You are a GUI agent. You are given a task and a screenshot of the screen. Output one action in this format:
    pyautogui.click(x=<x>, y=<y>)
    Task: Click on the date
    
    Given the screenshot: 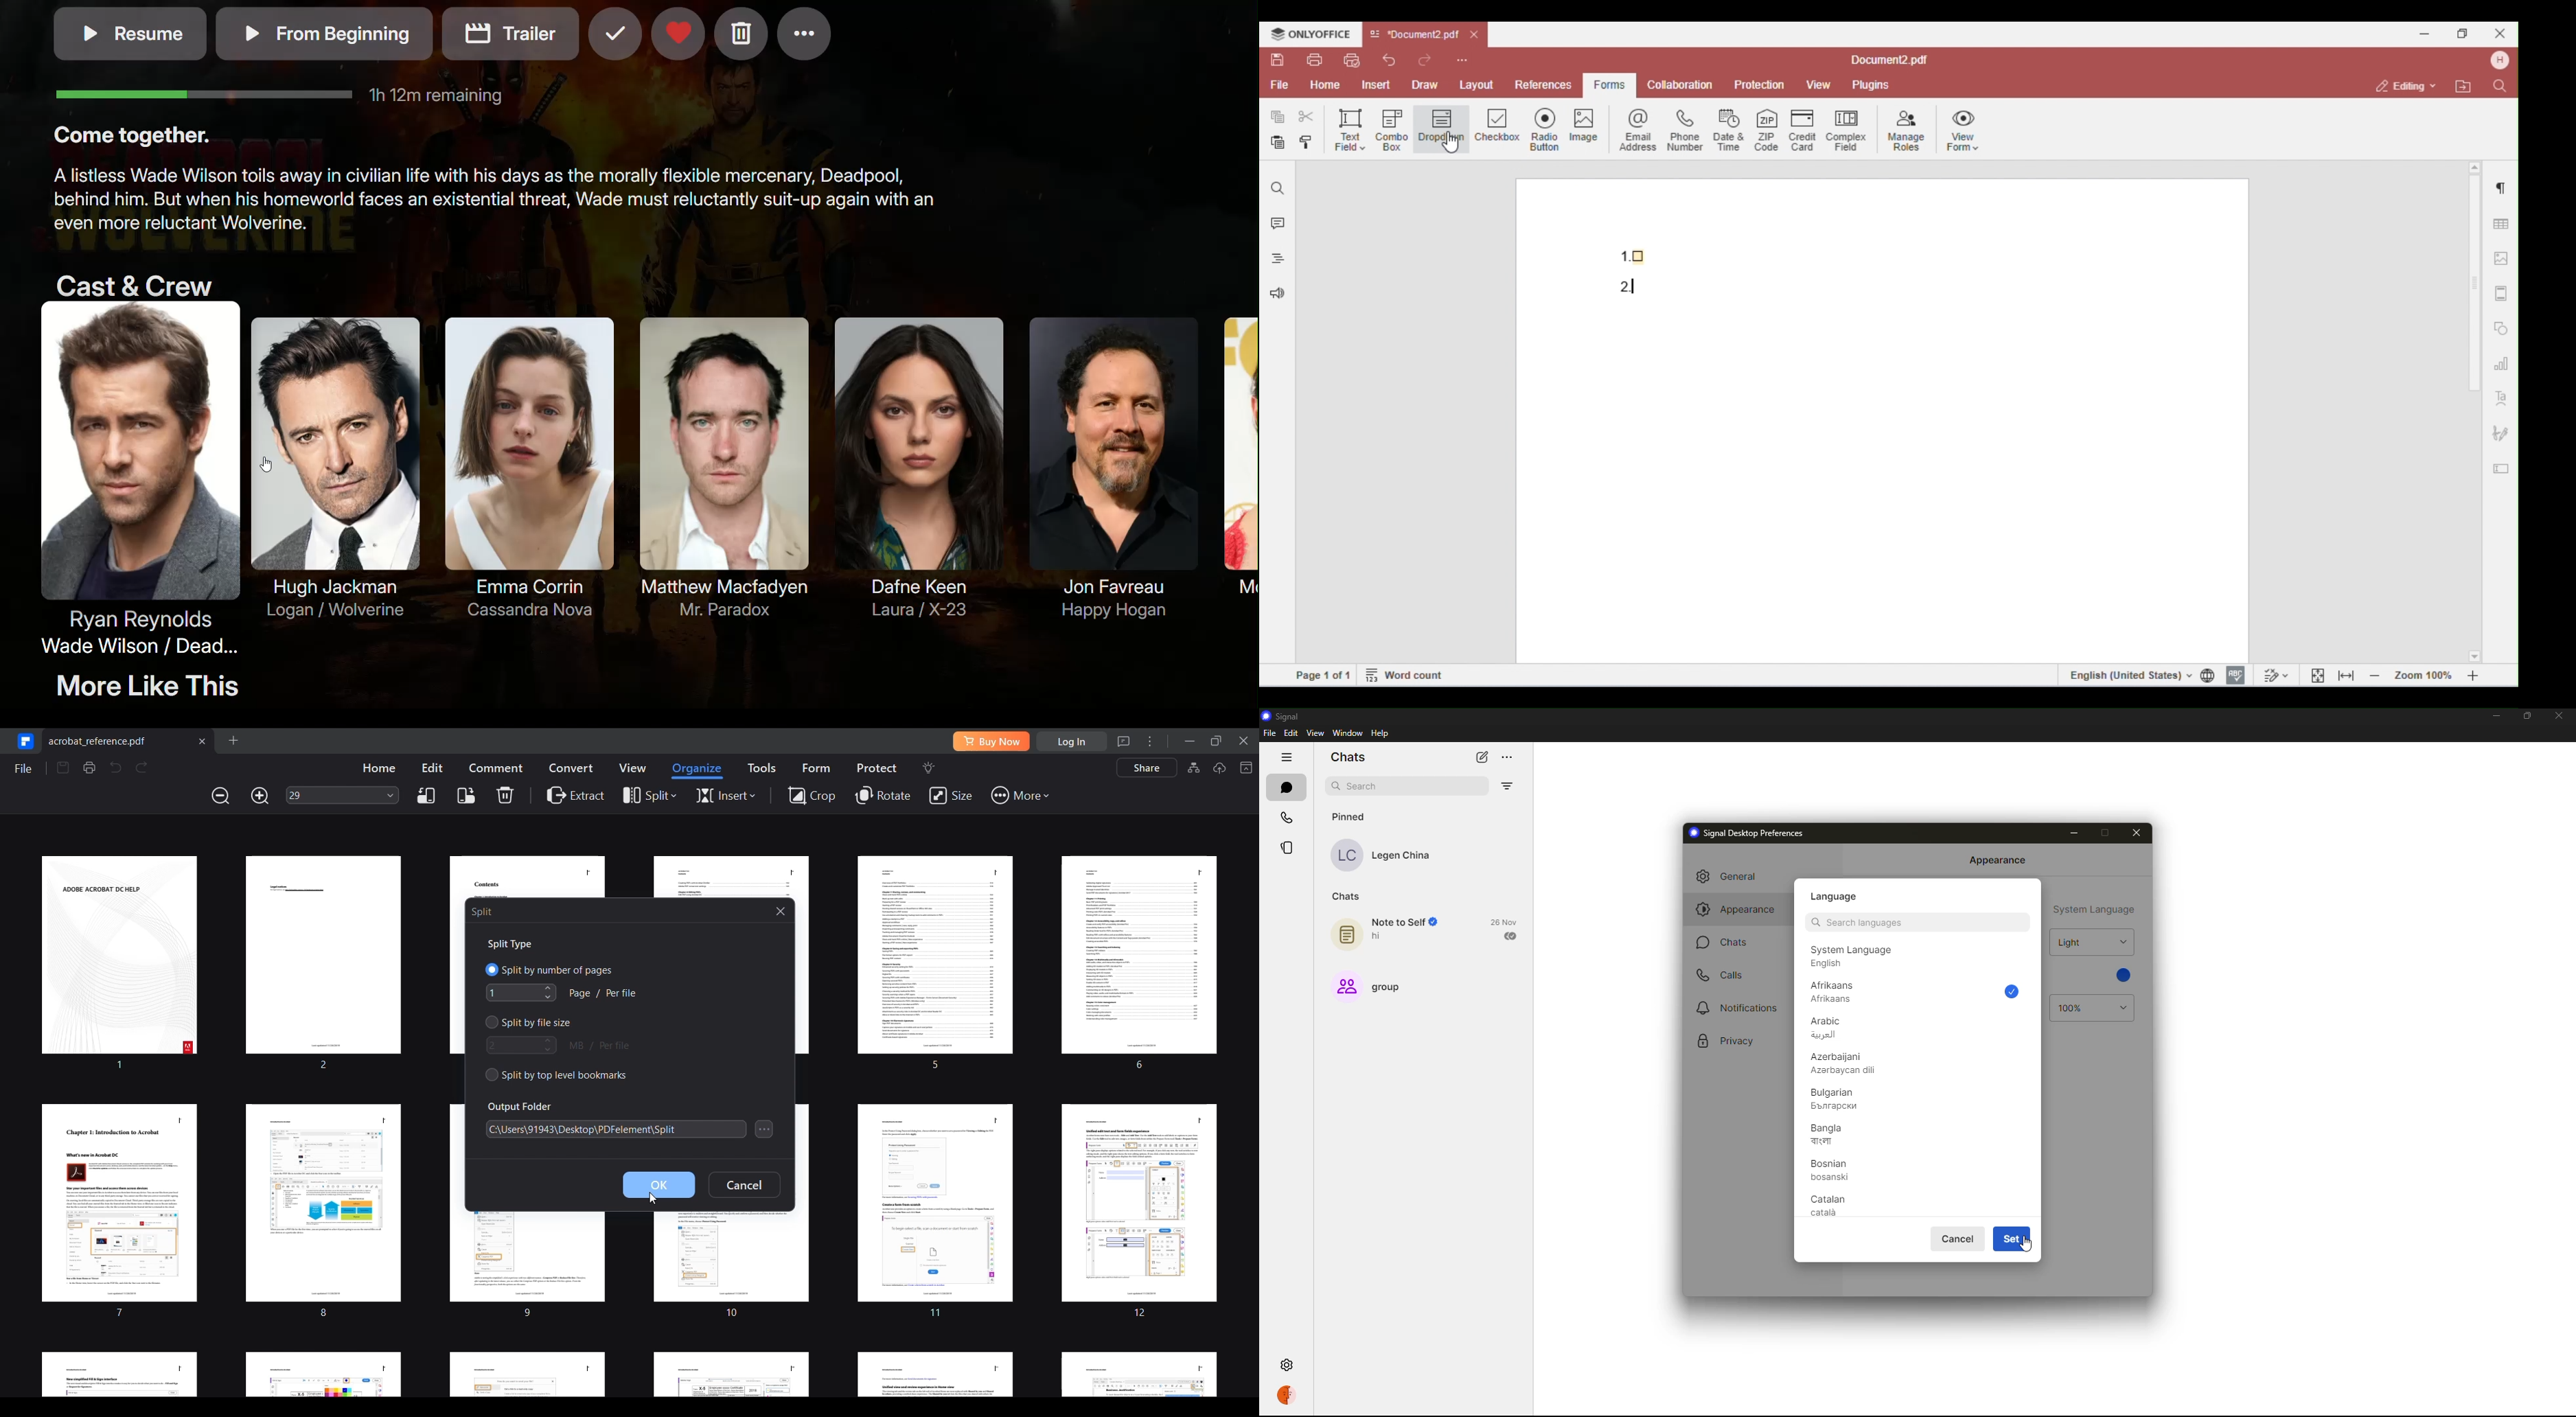 What is the action you would take?
    pyautogui.click(x=1504, y=921)
    